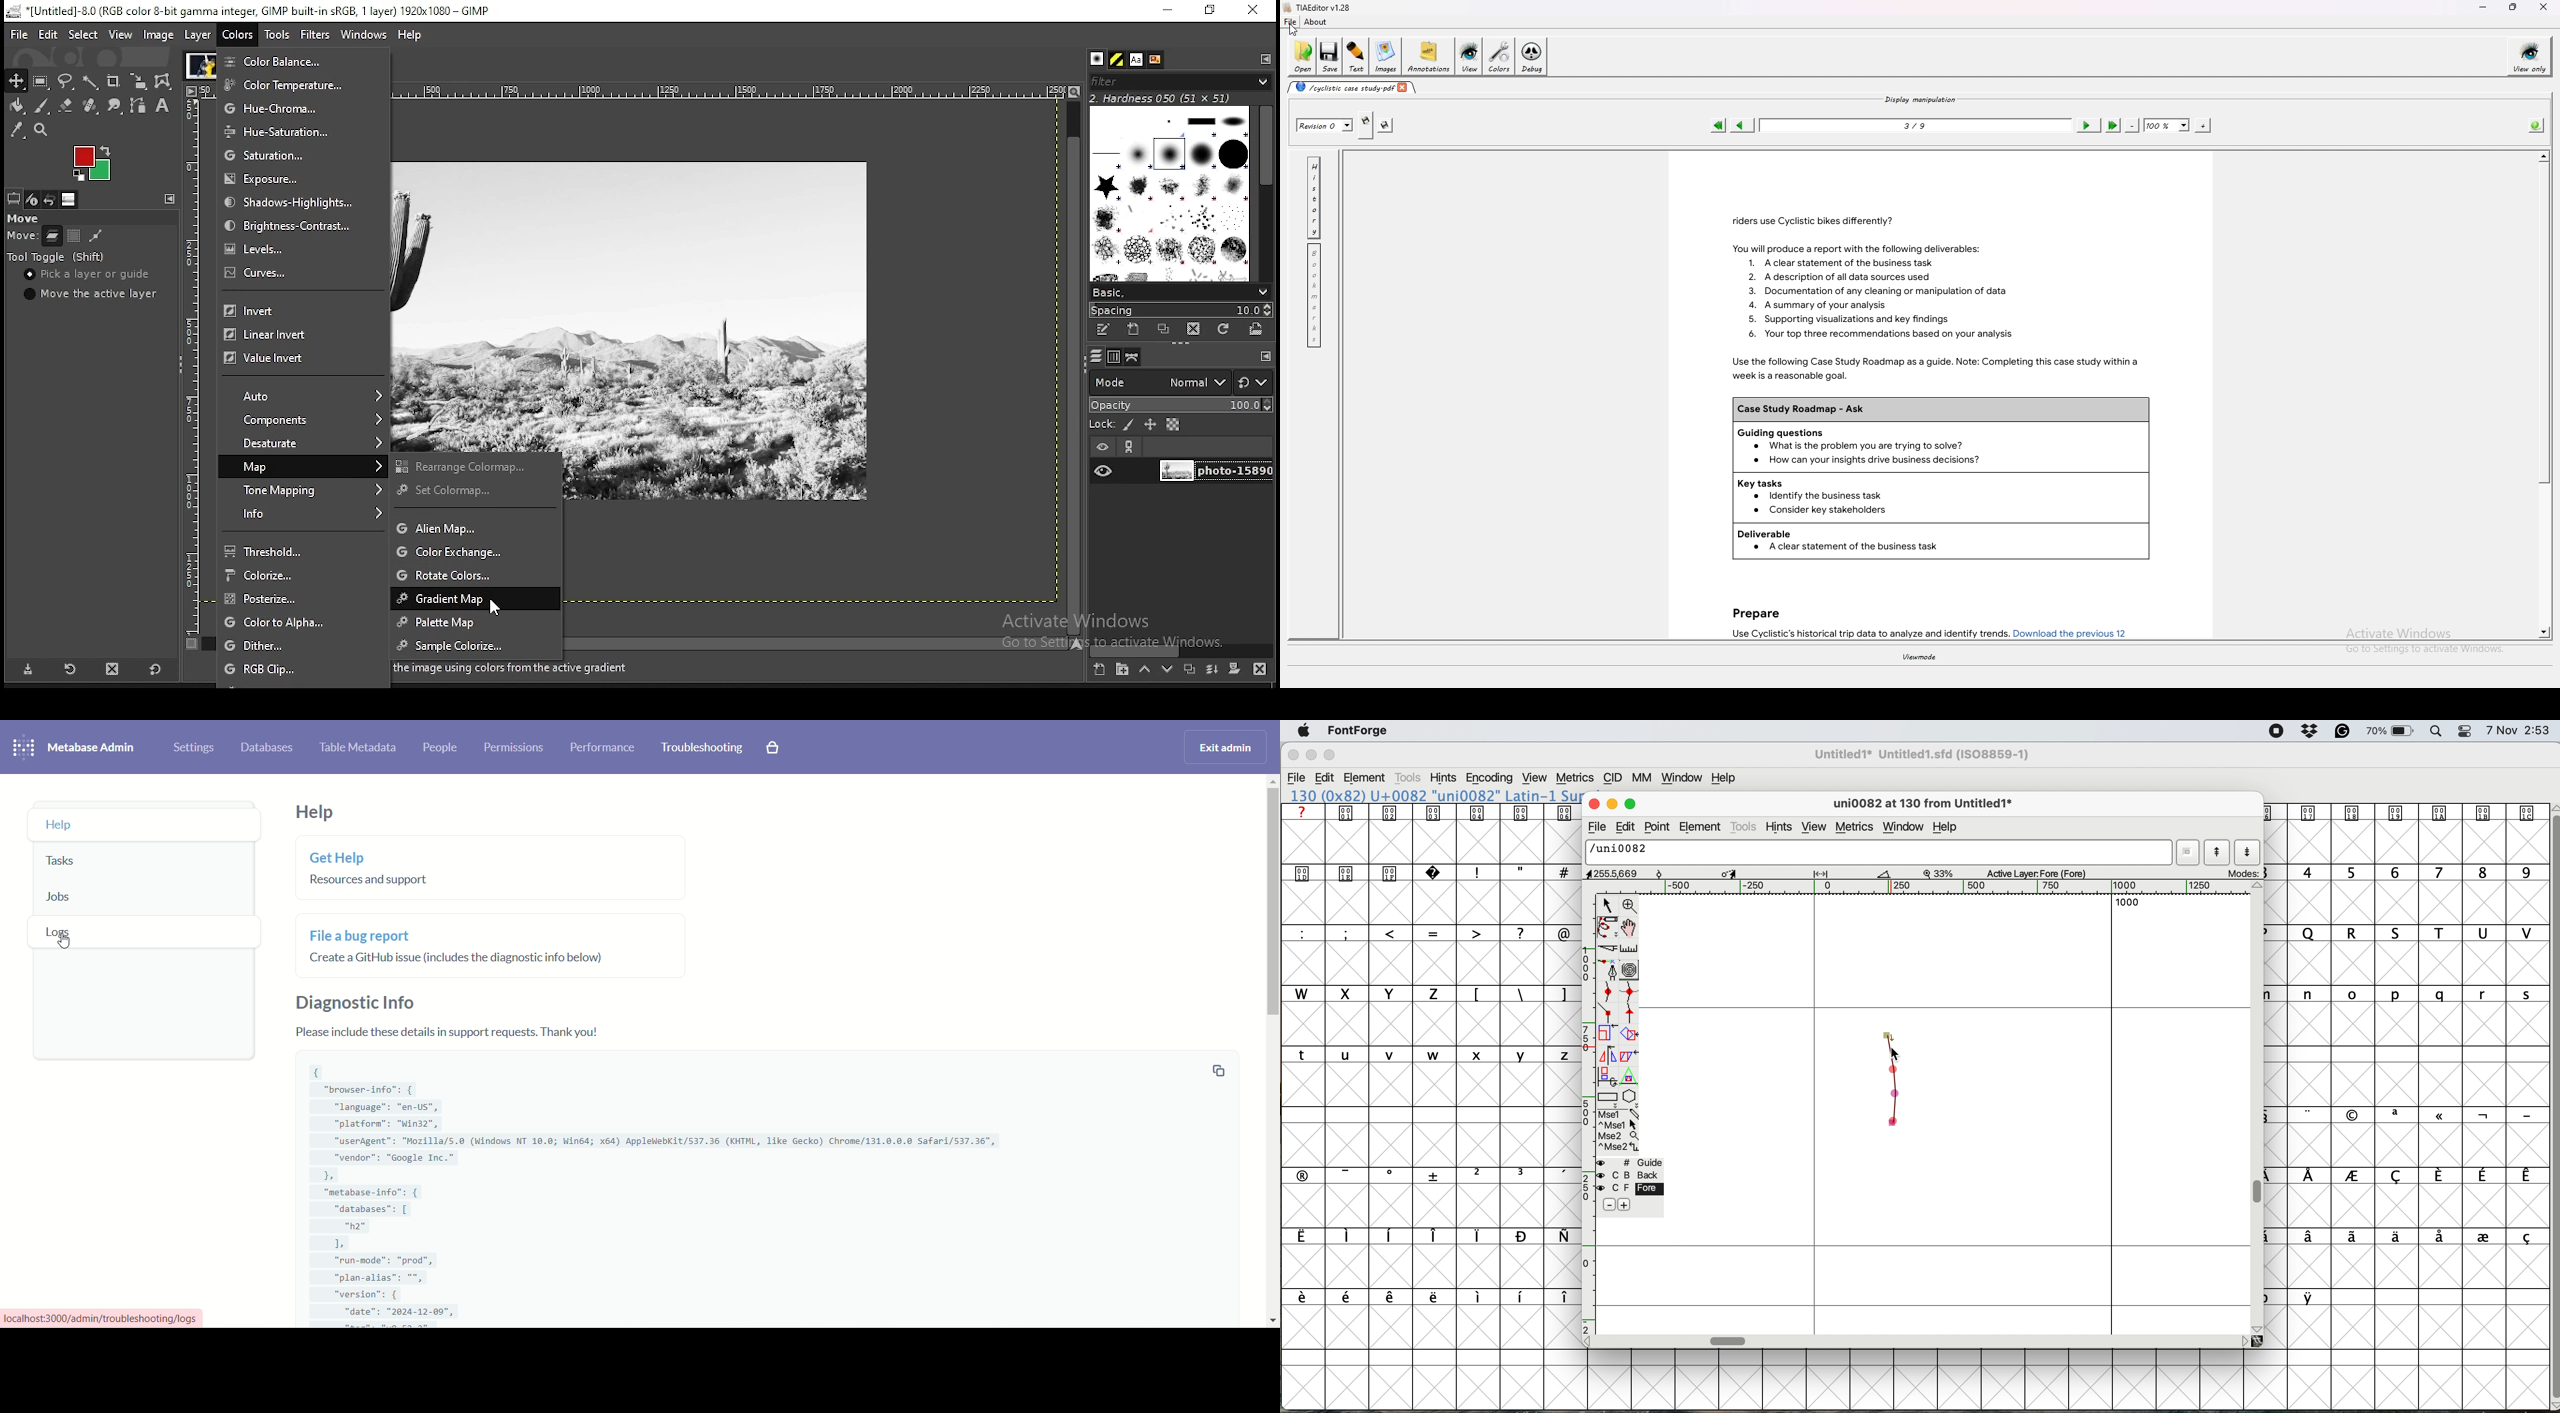 The height and width of the screenshot is (1428, 2576). Describe the element at coordinates (1223, 329) in the screenshot. I see `refresh brush` at that location.